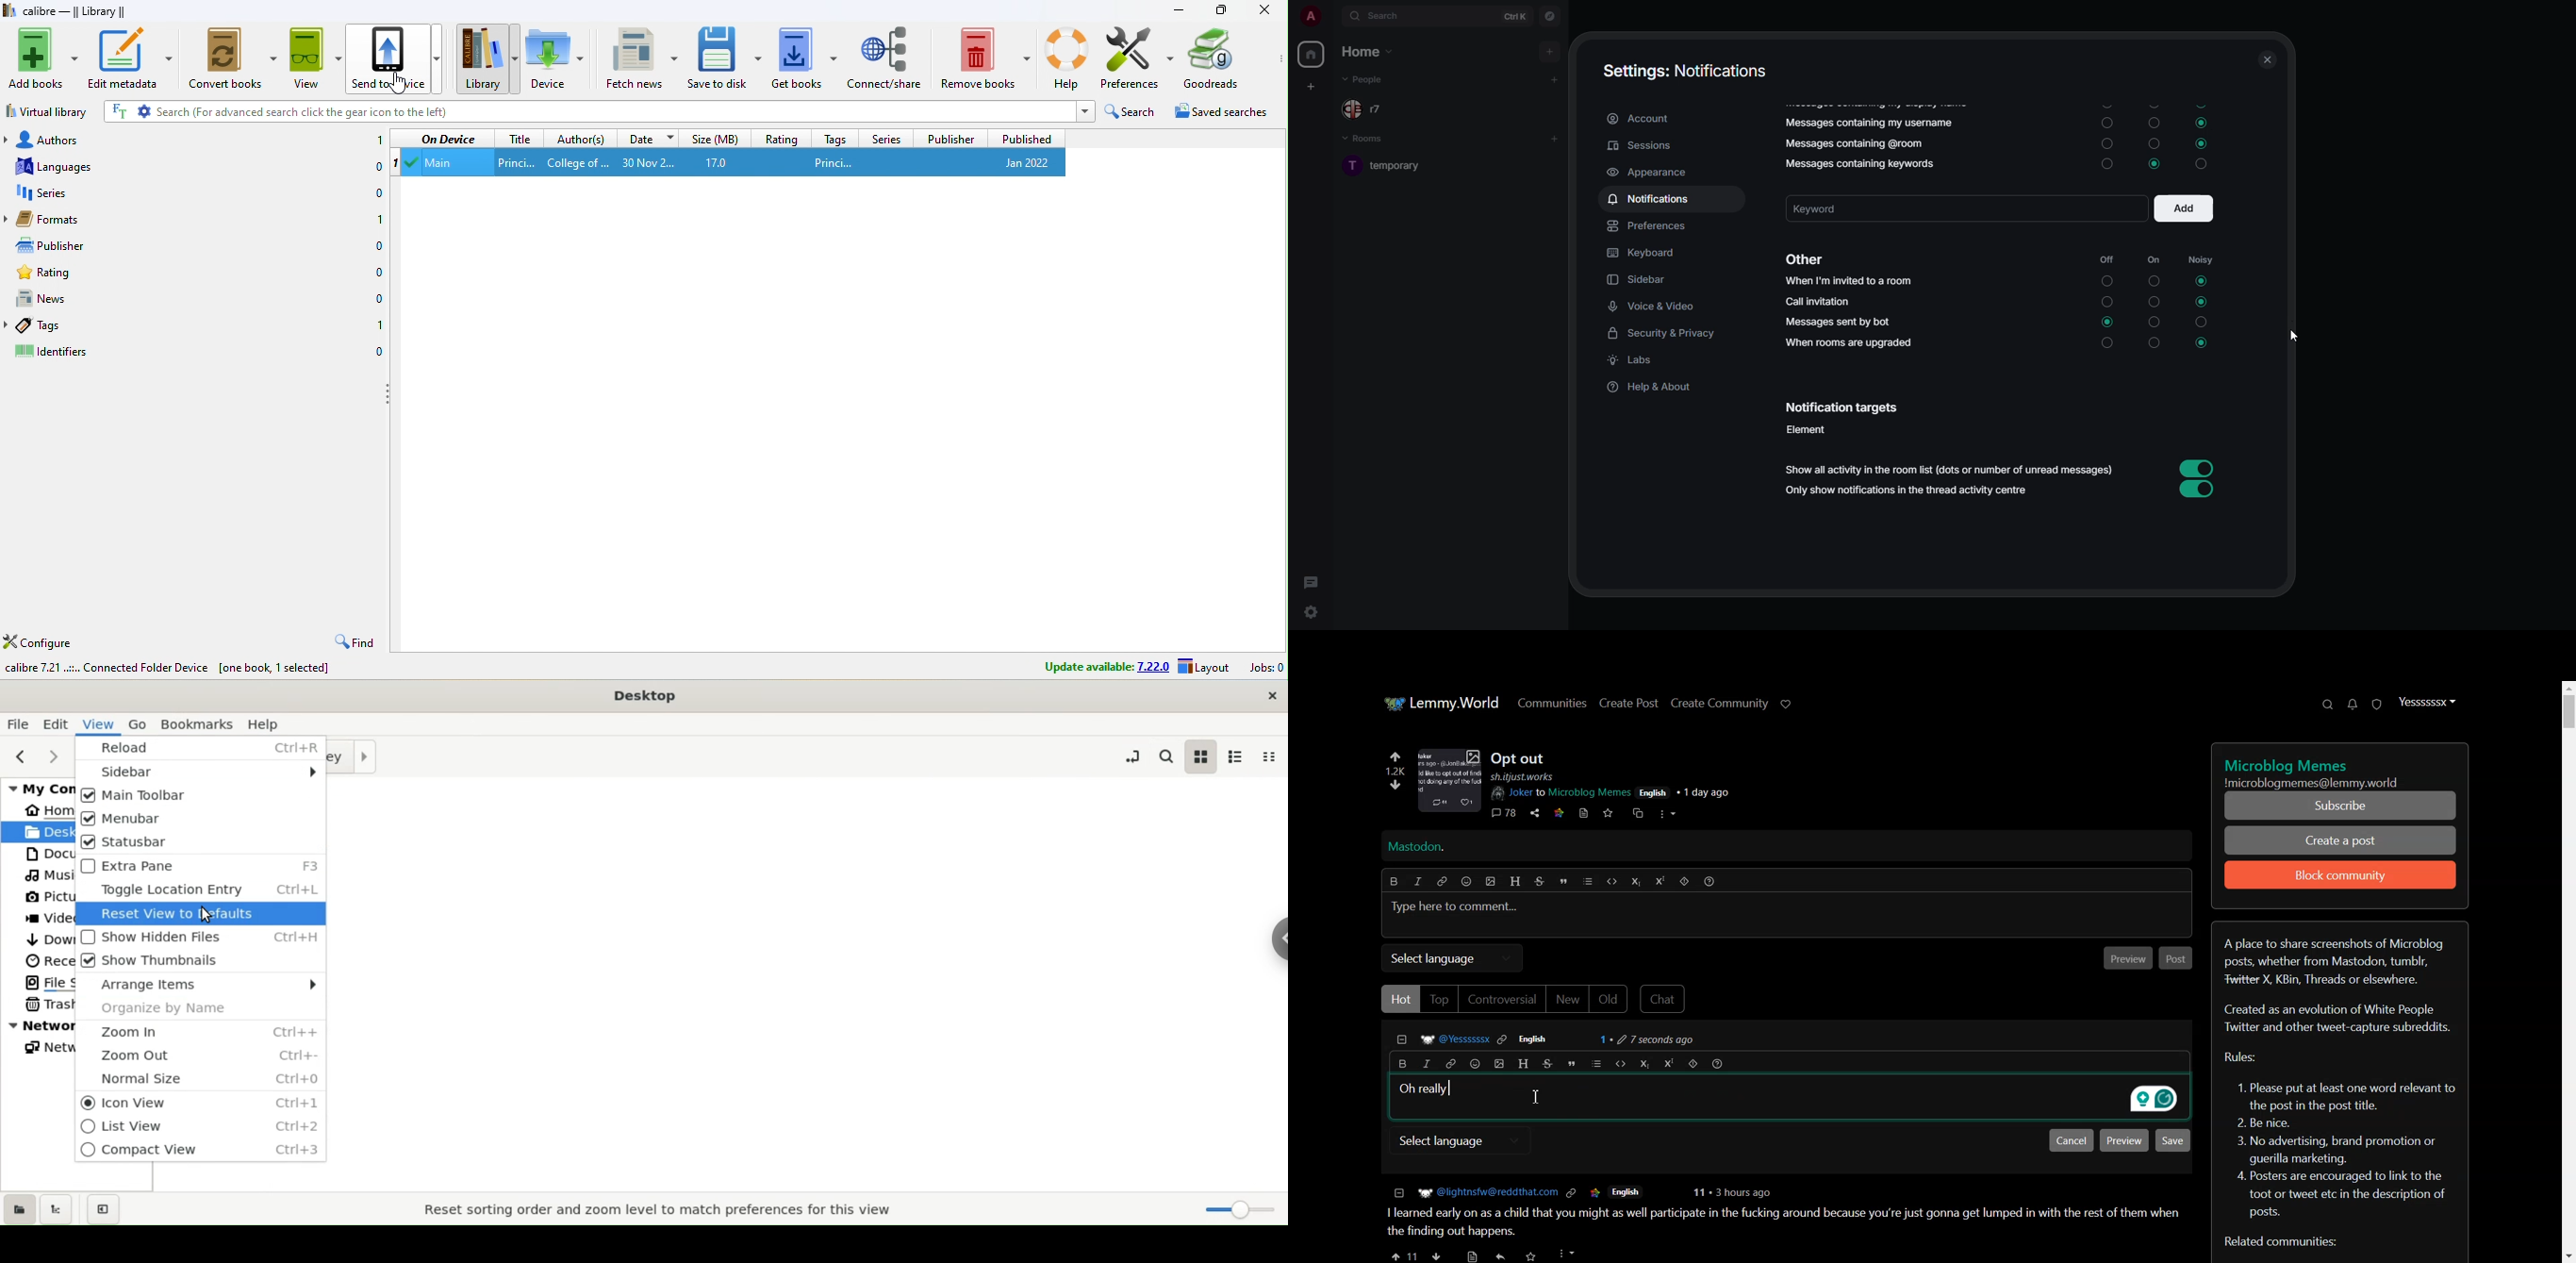 Image resolution: width=2576 pixels, height=1288 pixels. What do you see at coordinates (2202, 324) in the screenshot?
I see `noisy` at bounding box center [2202, 324].